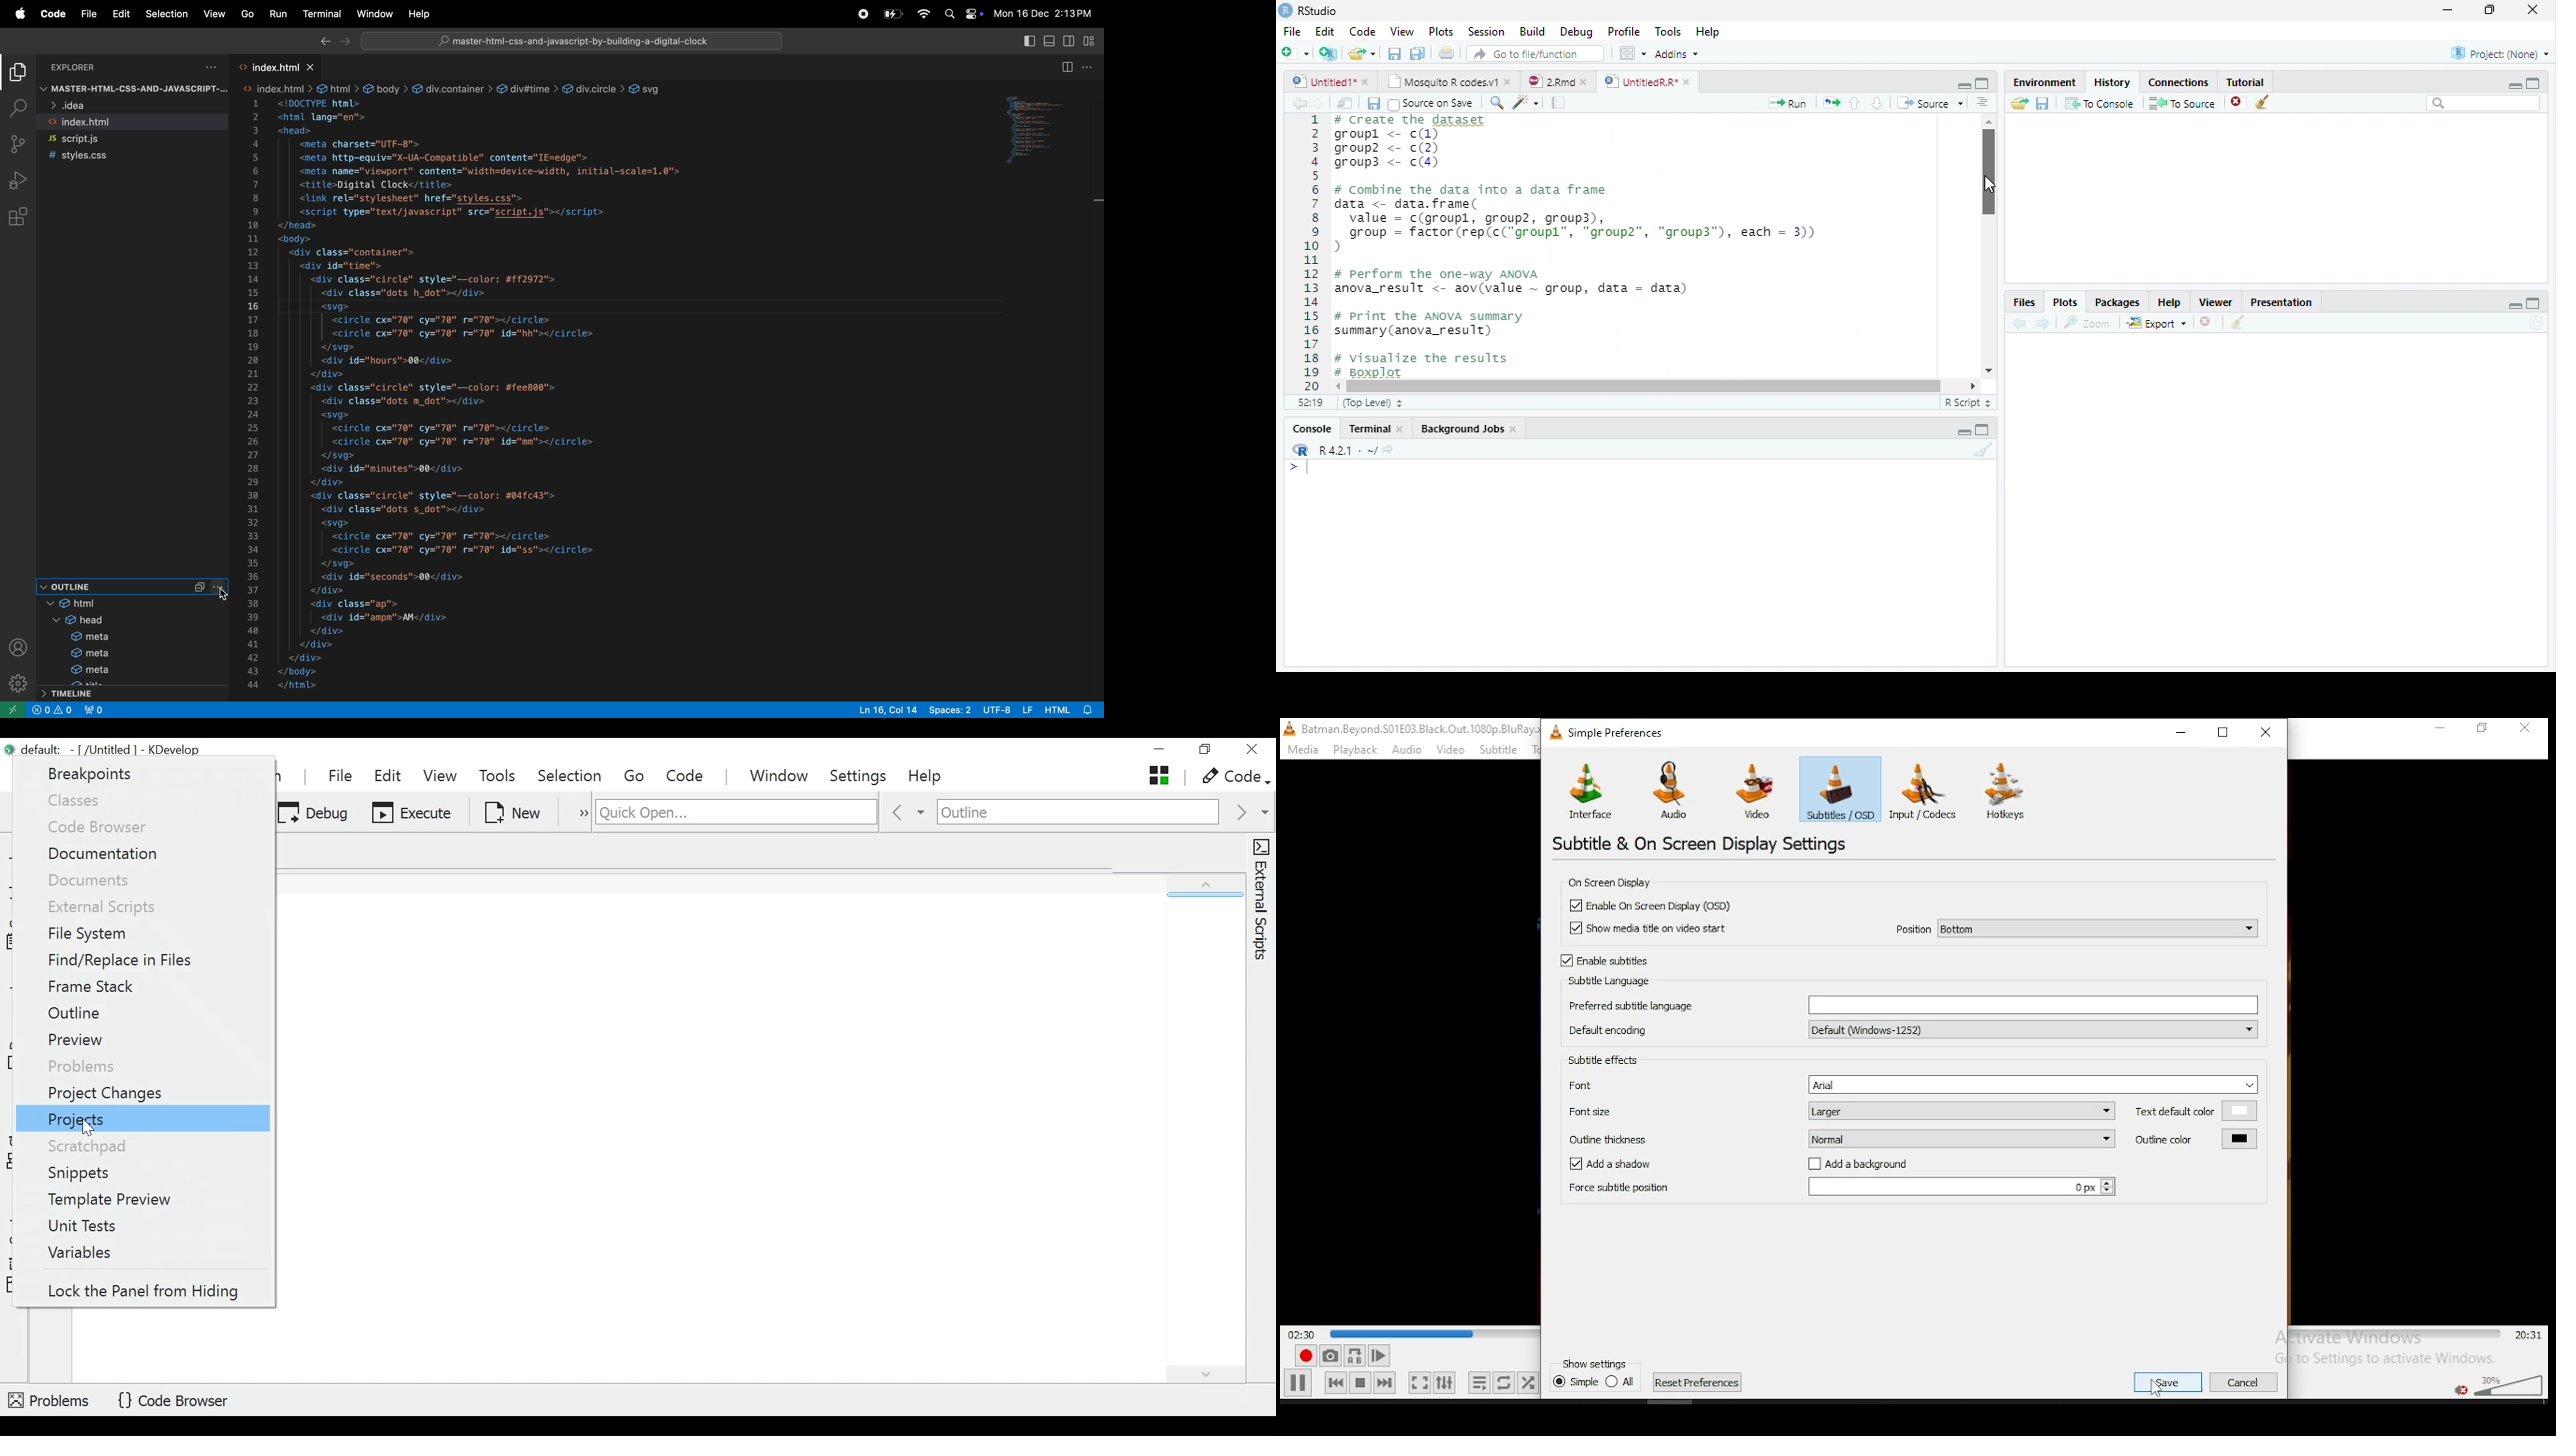 The width and height of the screenshot is (2576, 1456). Describe the element at coordinates (2023, 303) in the screenshot. I see `Files` at that location.